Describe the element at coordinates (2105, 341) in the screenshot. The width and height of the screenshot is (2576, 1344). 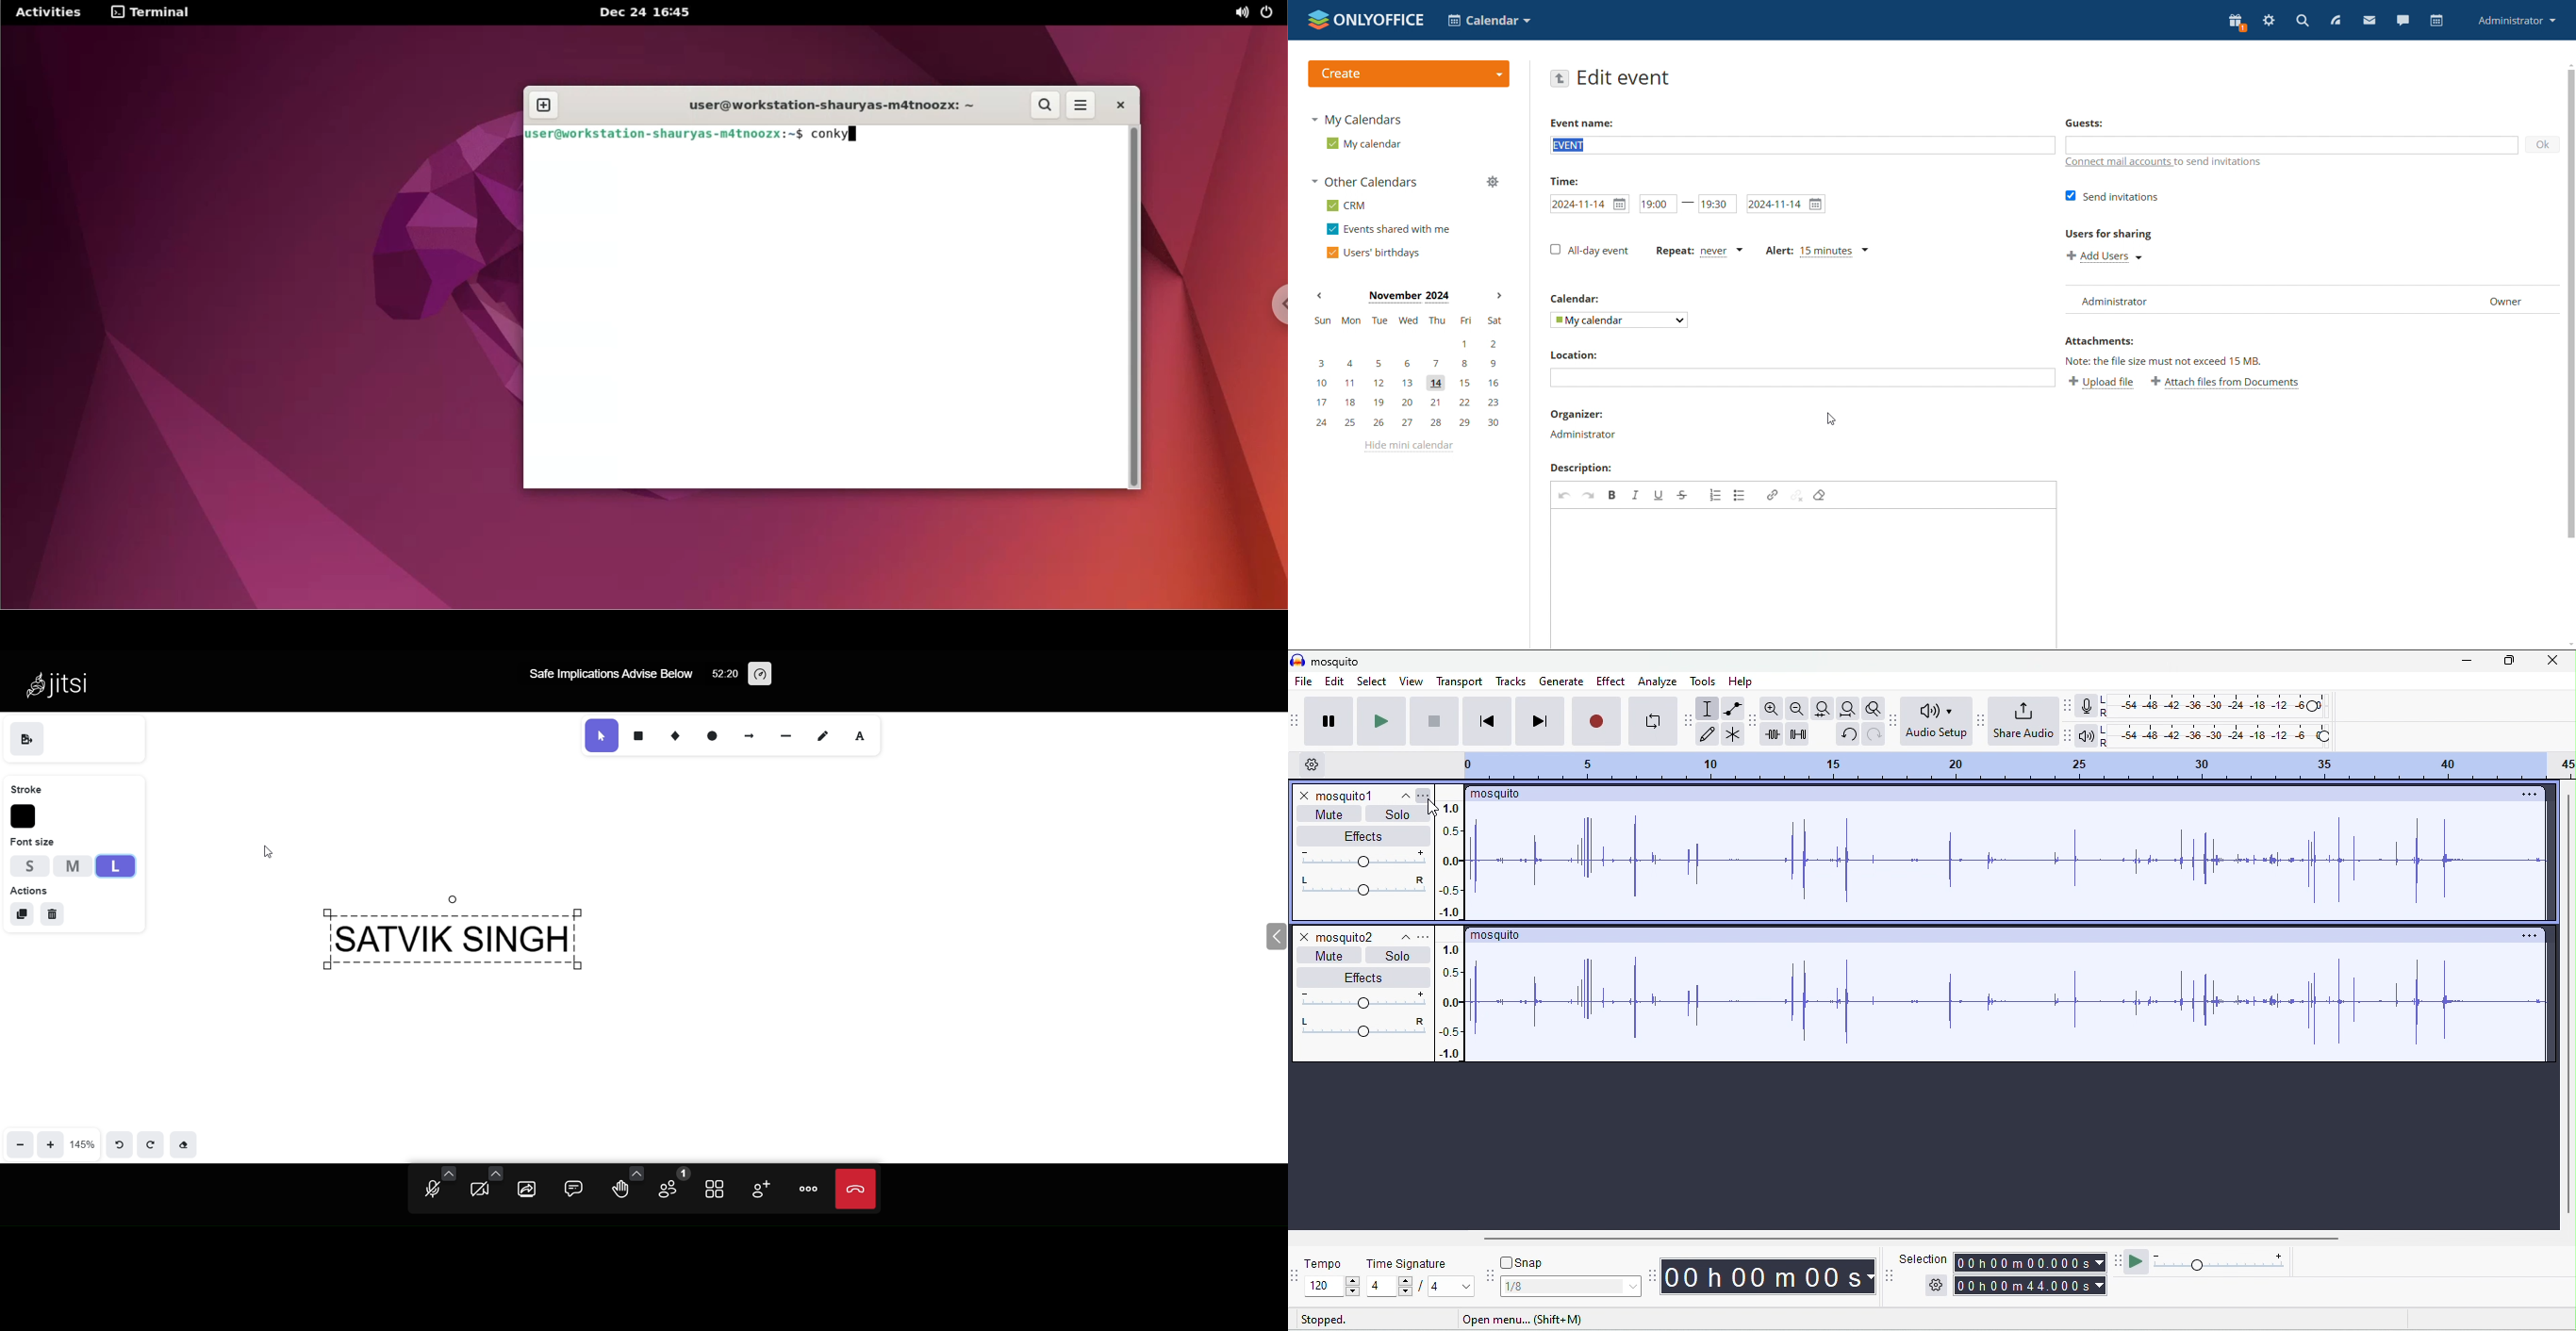
I see `attachments` at that location.